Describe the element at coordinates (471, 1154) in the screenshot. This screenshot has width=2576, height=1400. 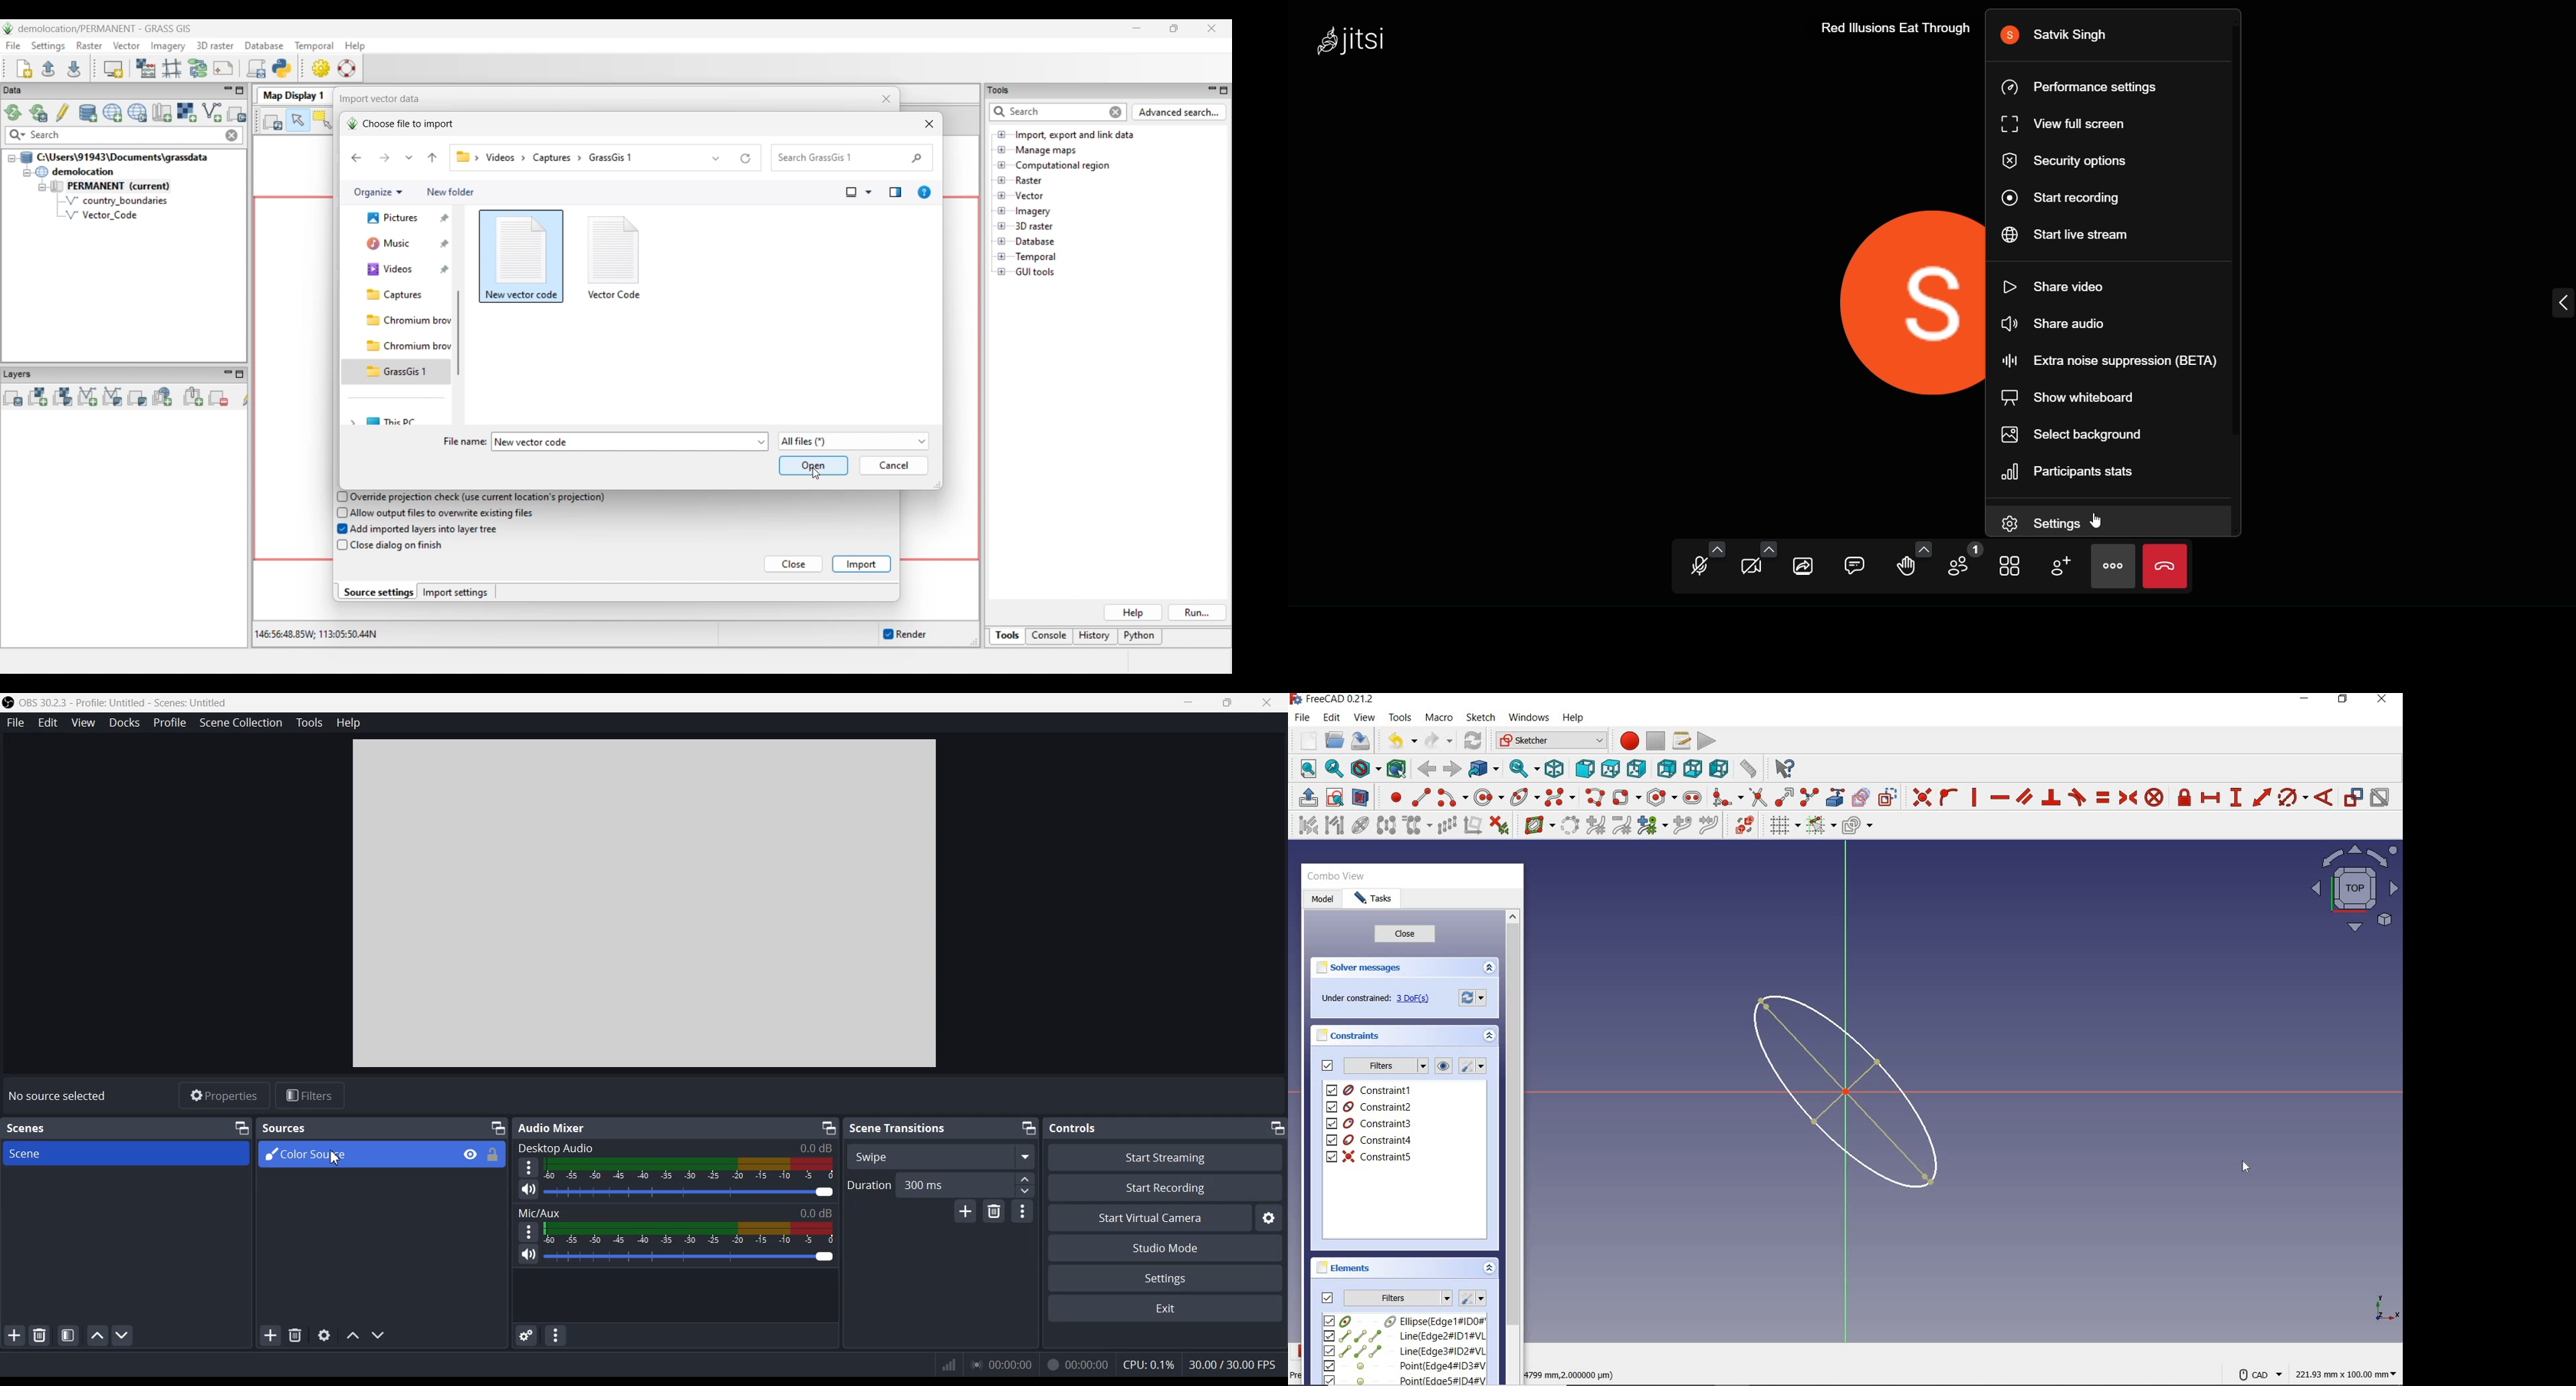
I see `Eye` at that location.